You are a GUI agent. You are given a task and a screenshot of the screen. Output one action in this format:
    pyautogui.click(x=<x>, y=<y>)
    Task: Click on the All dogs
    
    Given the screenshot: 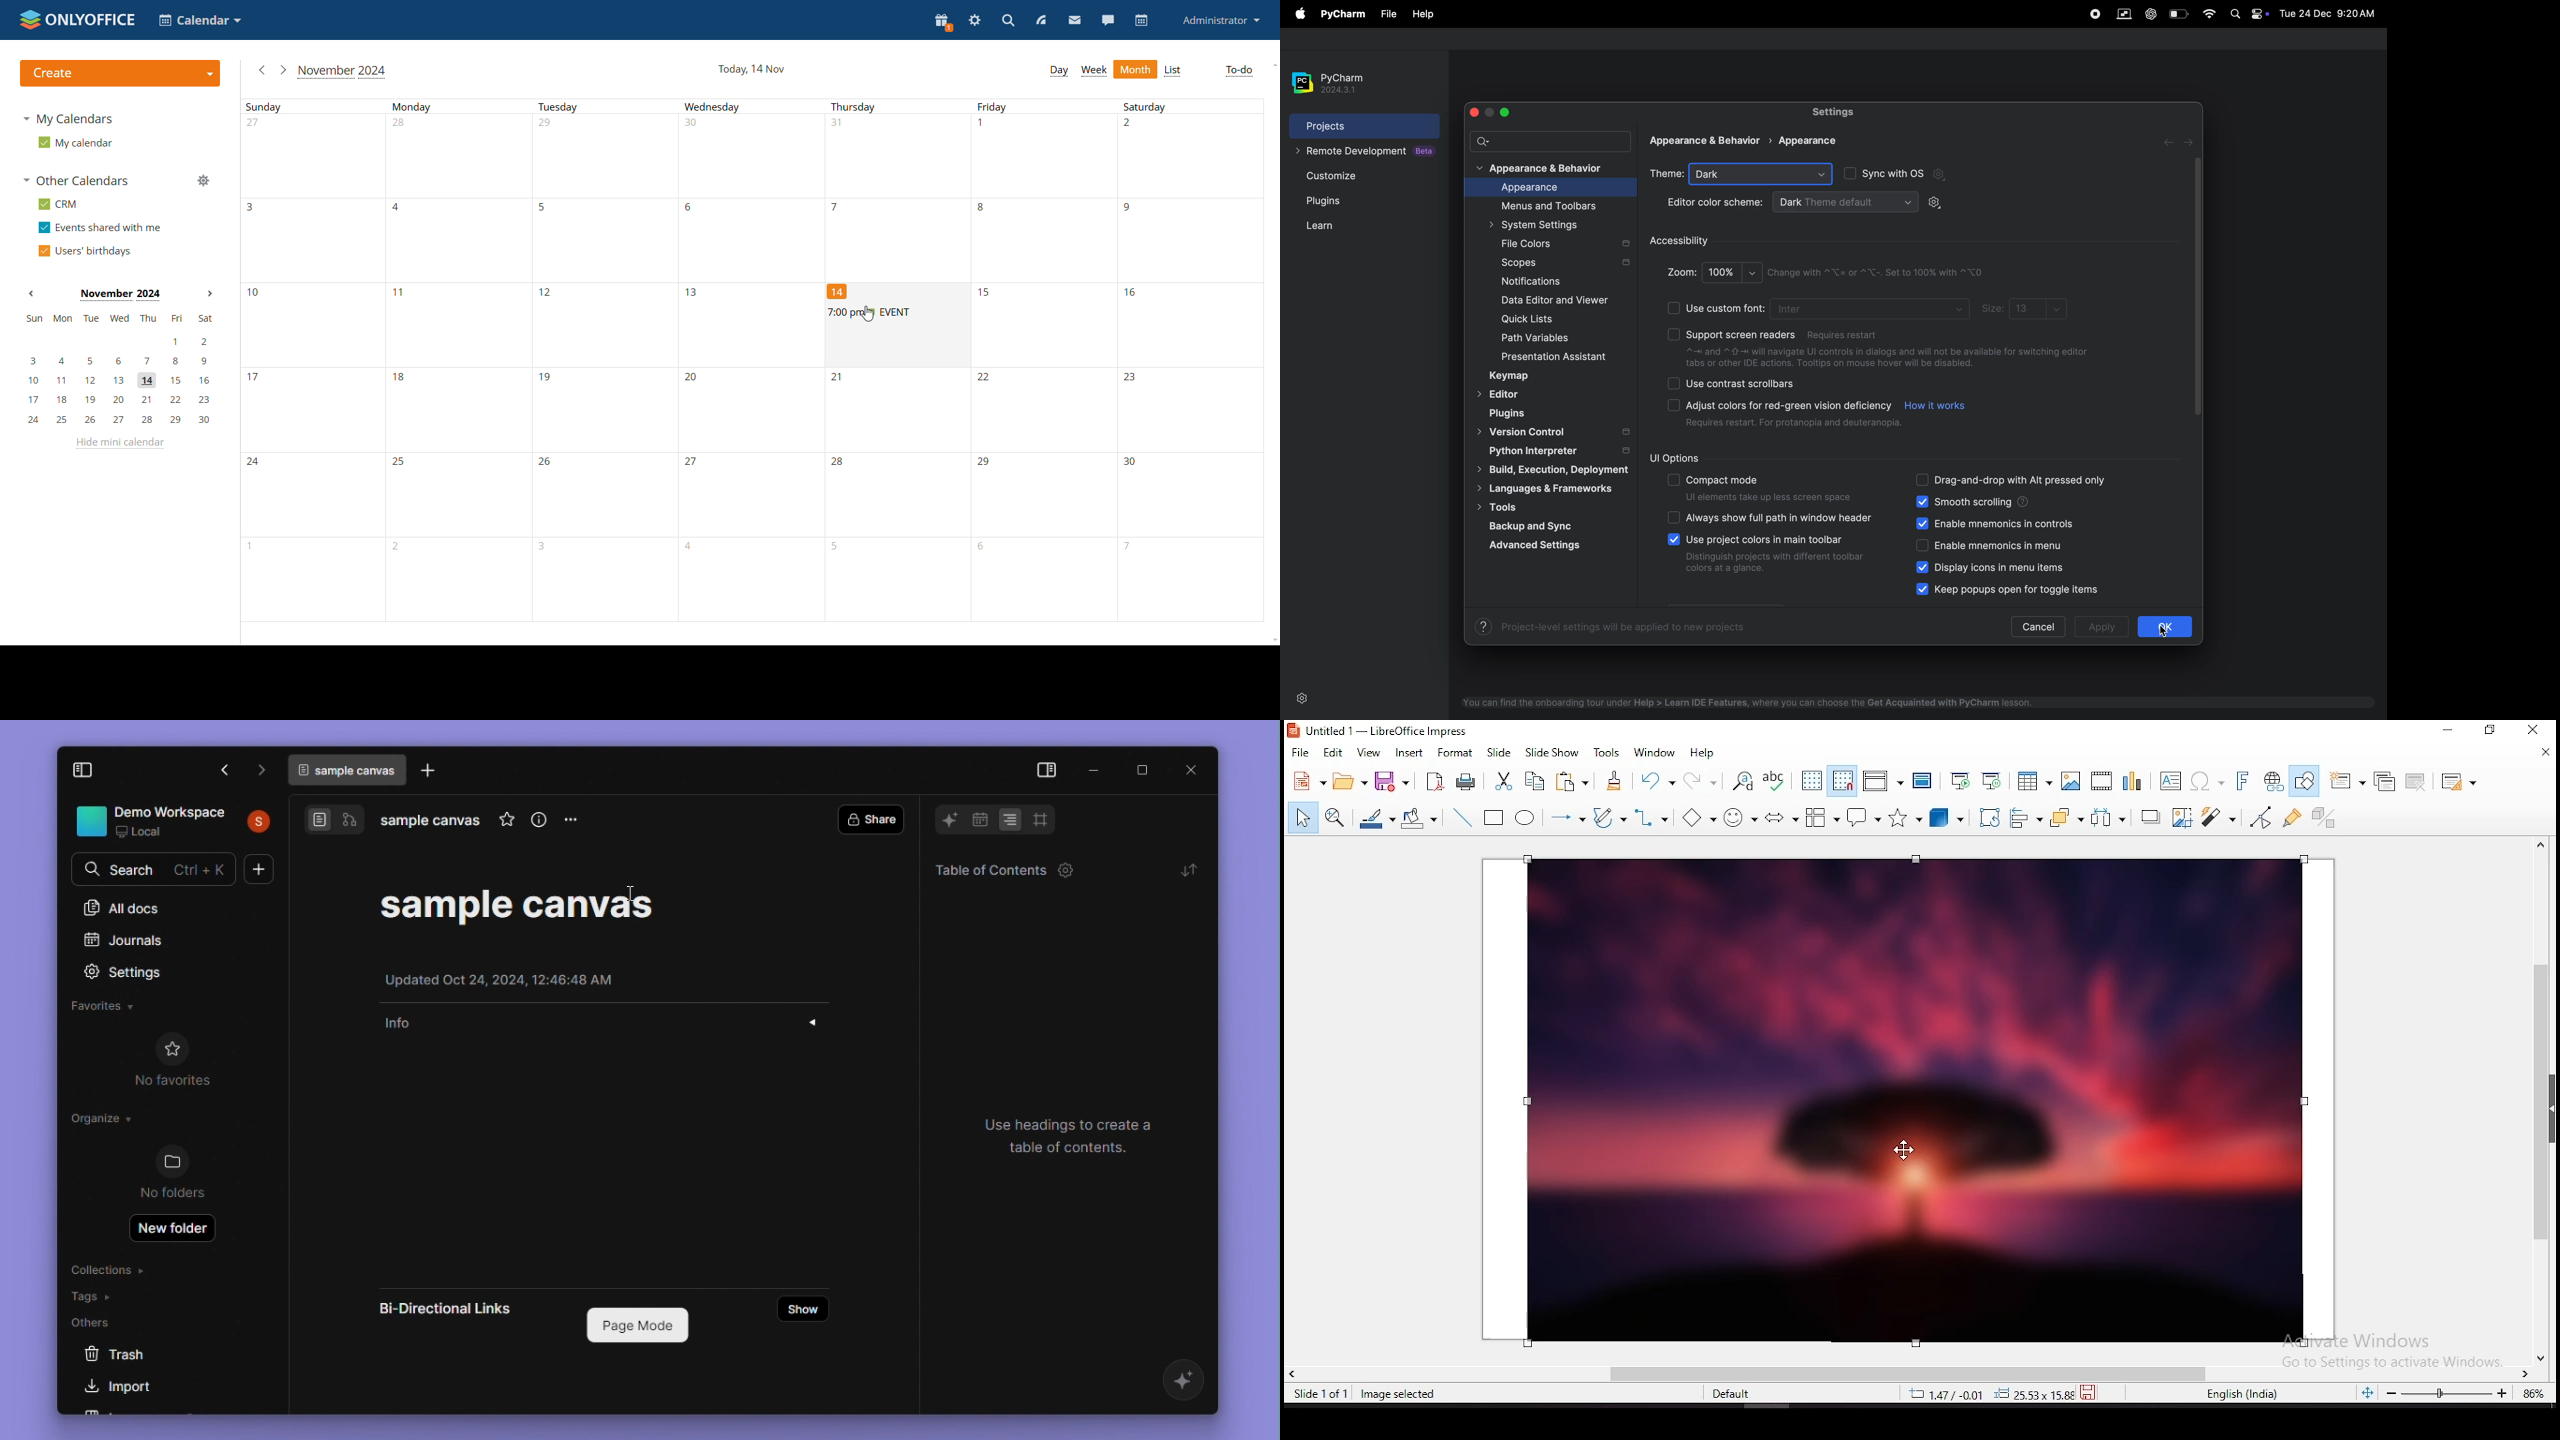 What is the action you would take?
    pyautogui.click(x=123, y=908)
    